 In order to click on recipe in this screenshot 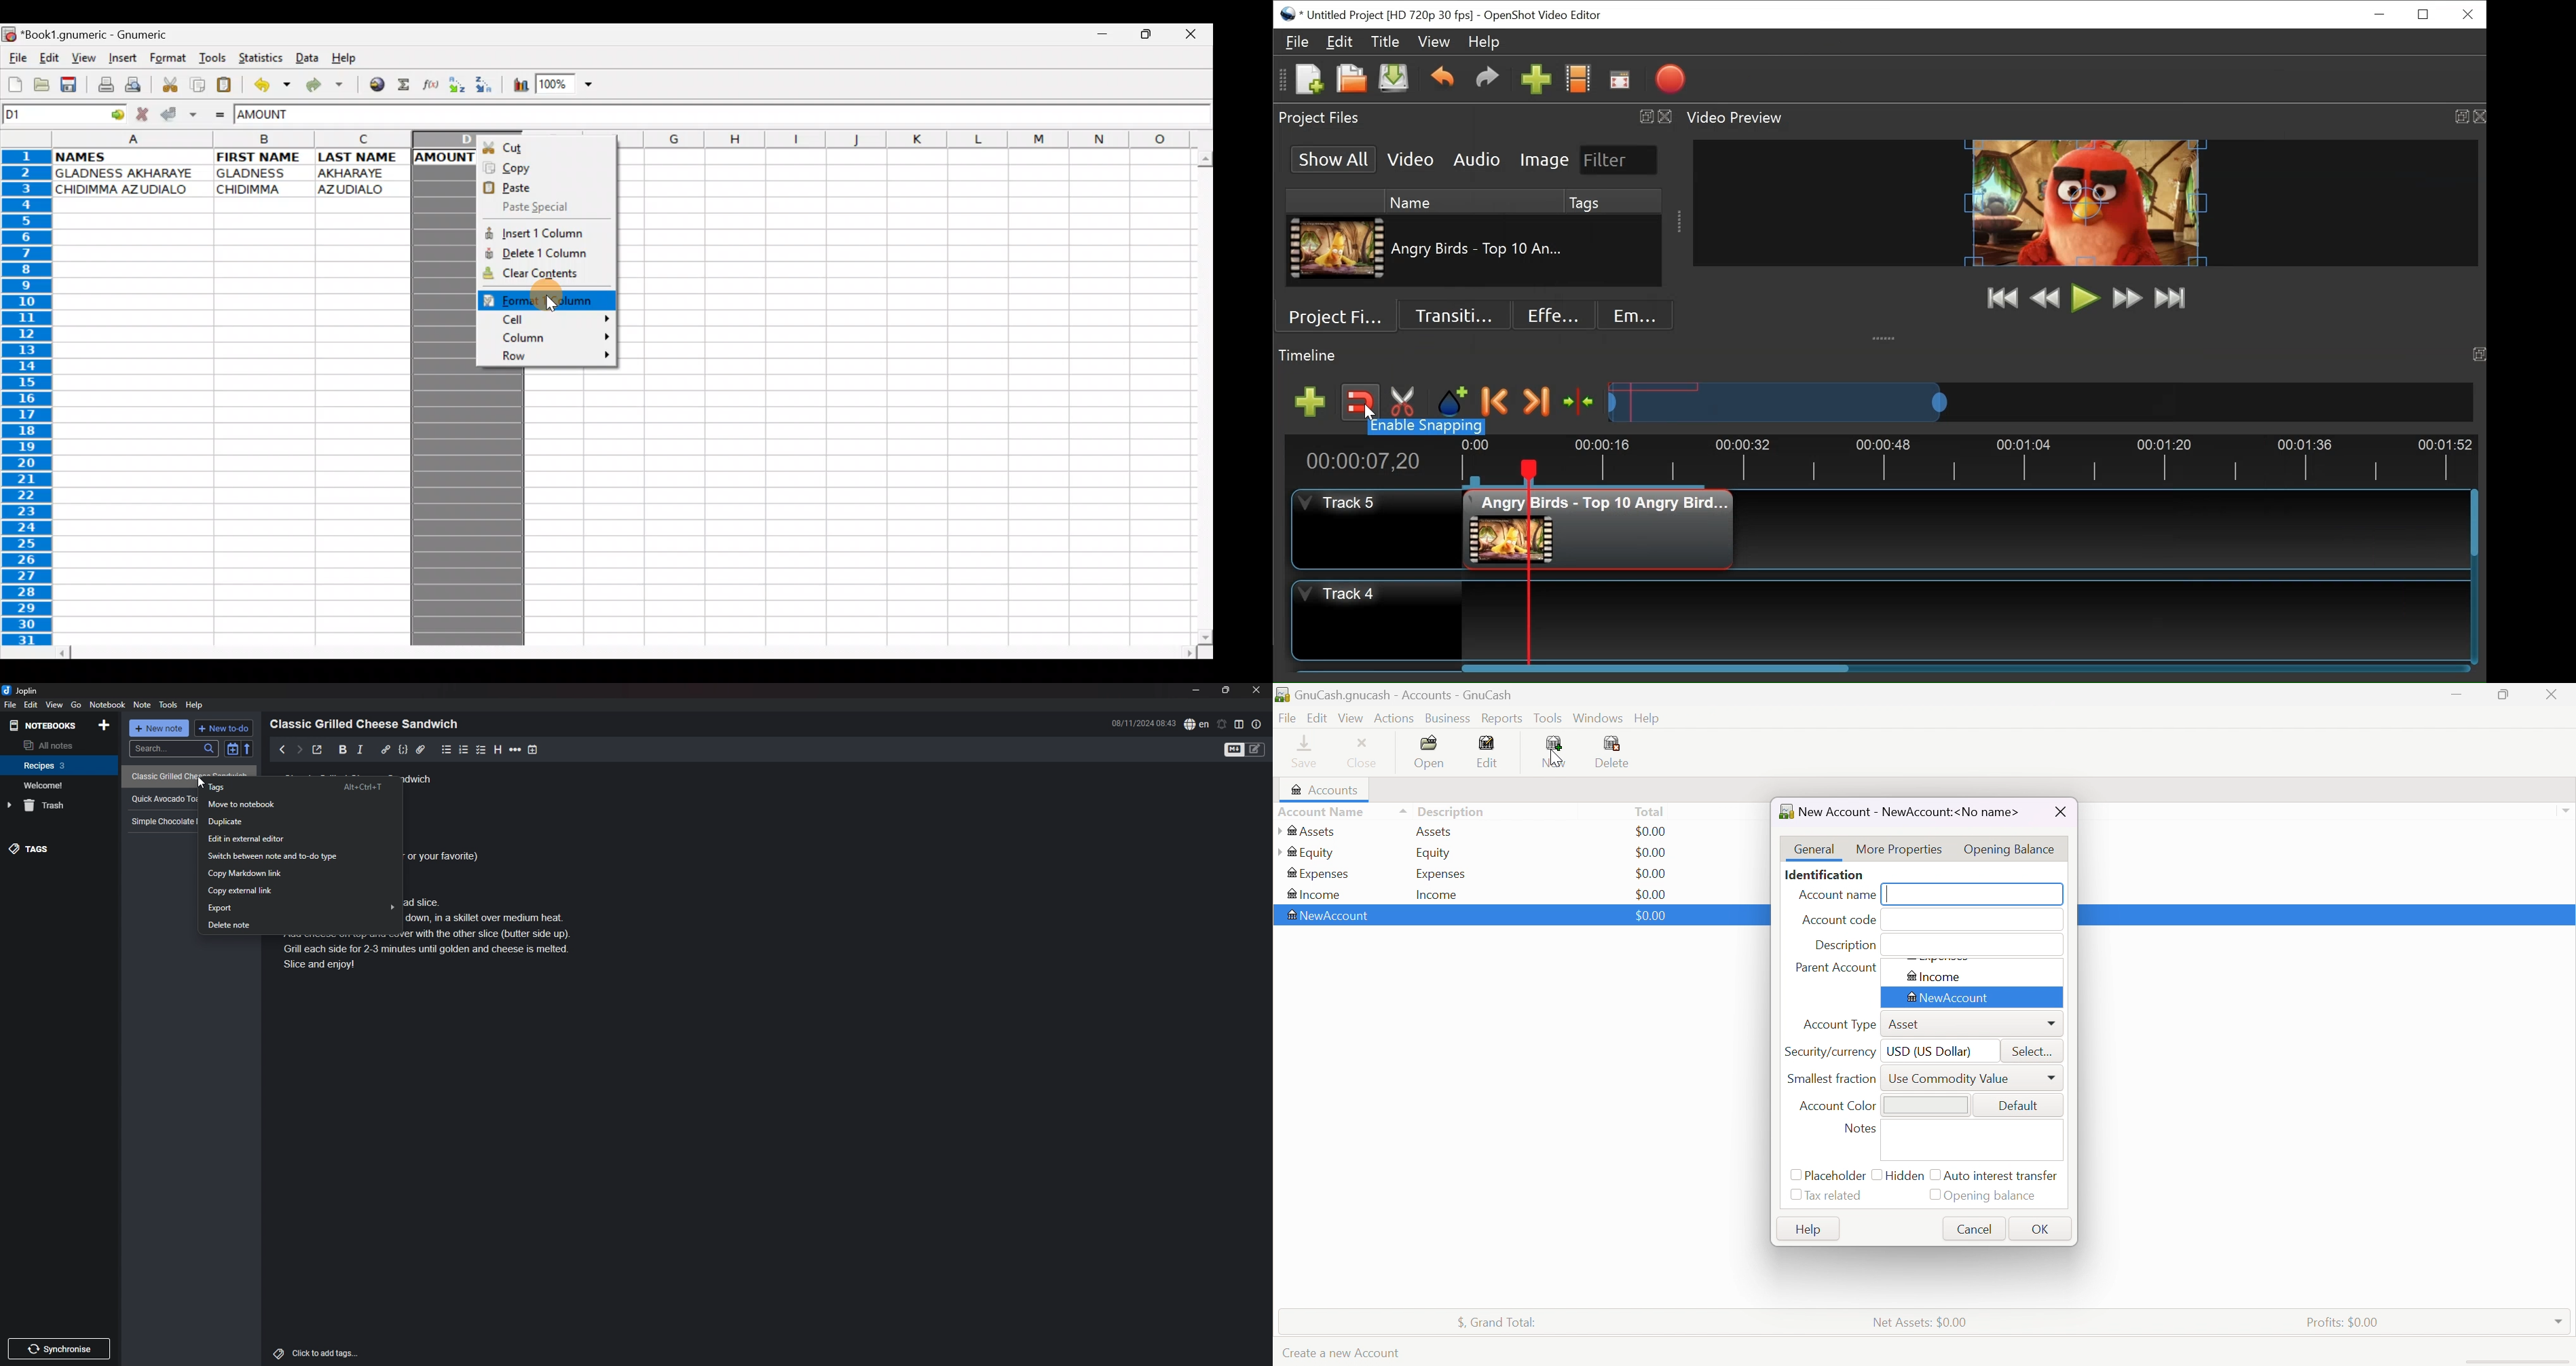, I will do `click(186, 775)`.